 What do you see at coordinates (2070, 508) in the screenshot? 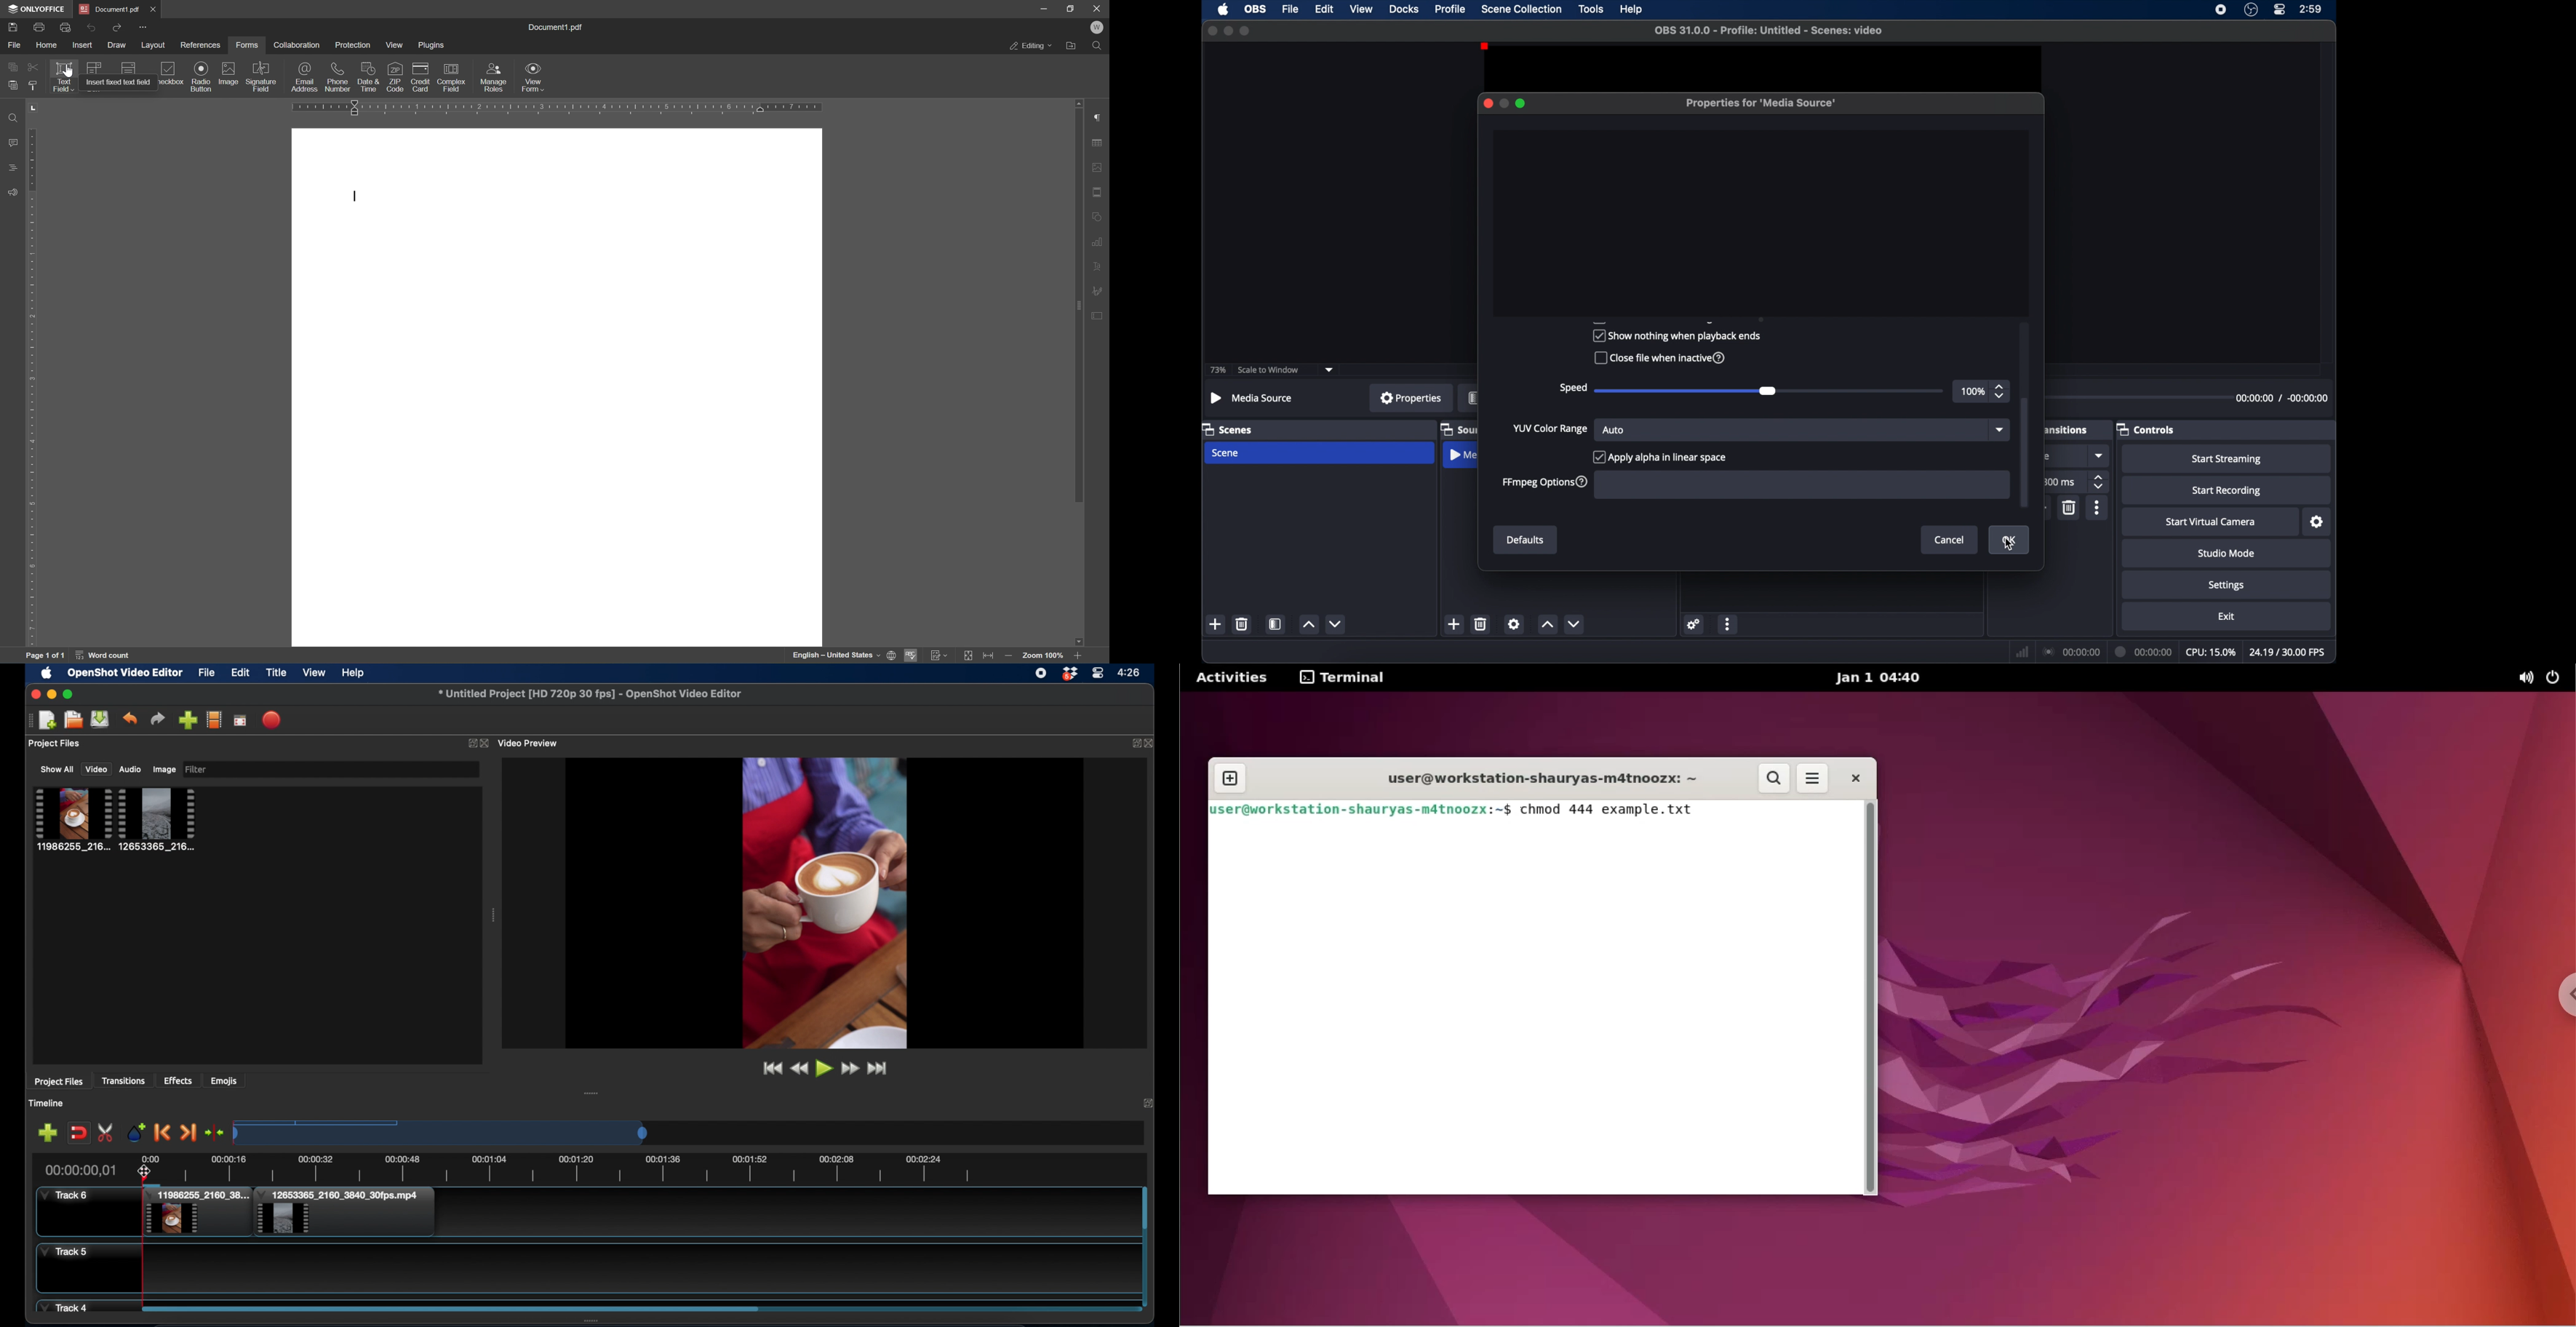
I see `delete` at bounding box center [2070, 508].